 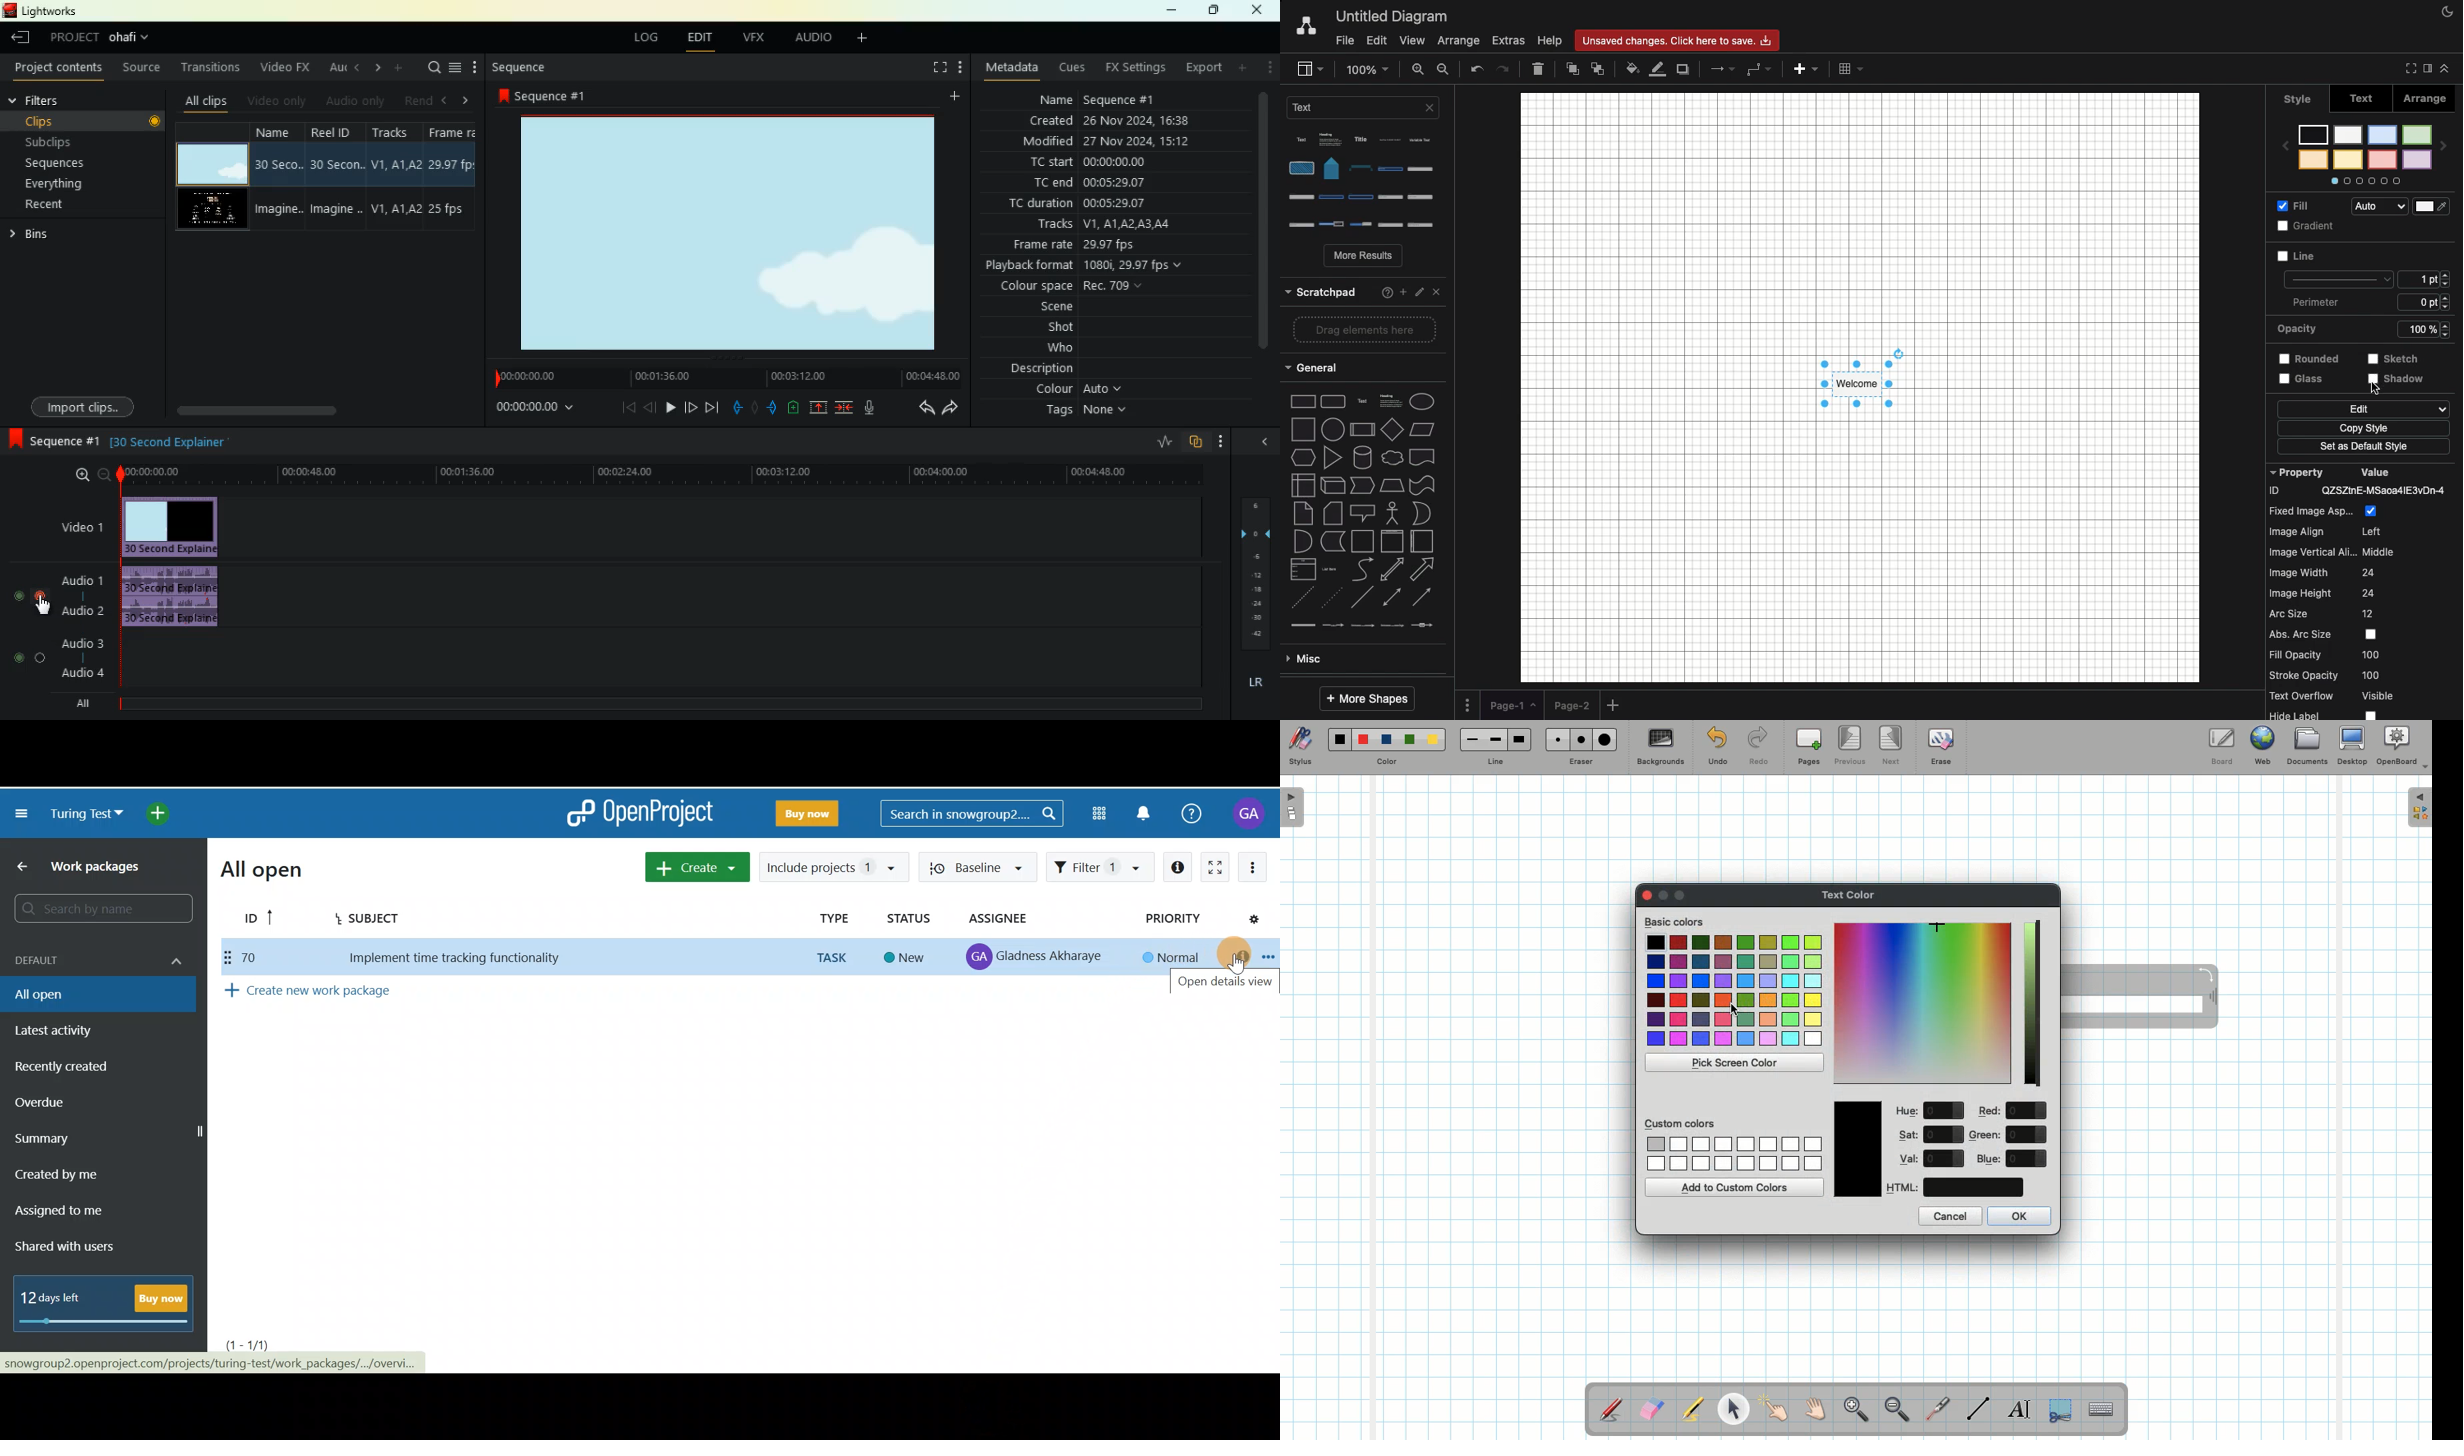 I want to click on tc end, so click(x=1090, y=182).